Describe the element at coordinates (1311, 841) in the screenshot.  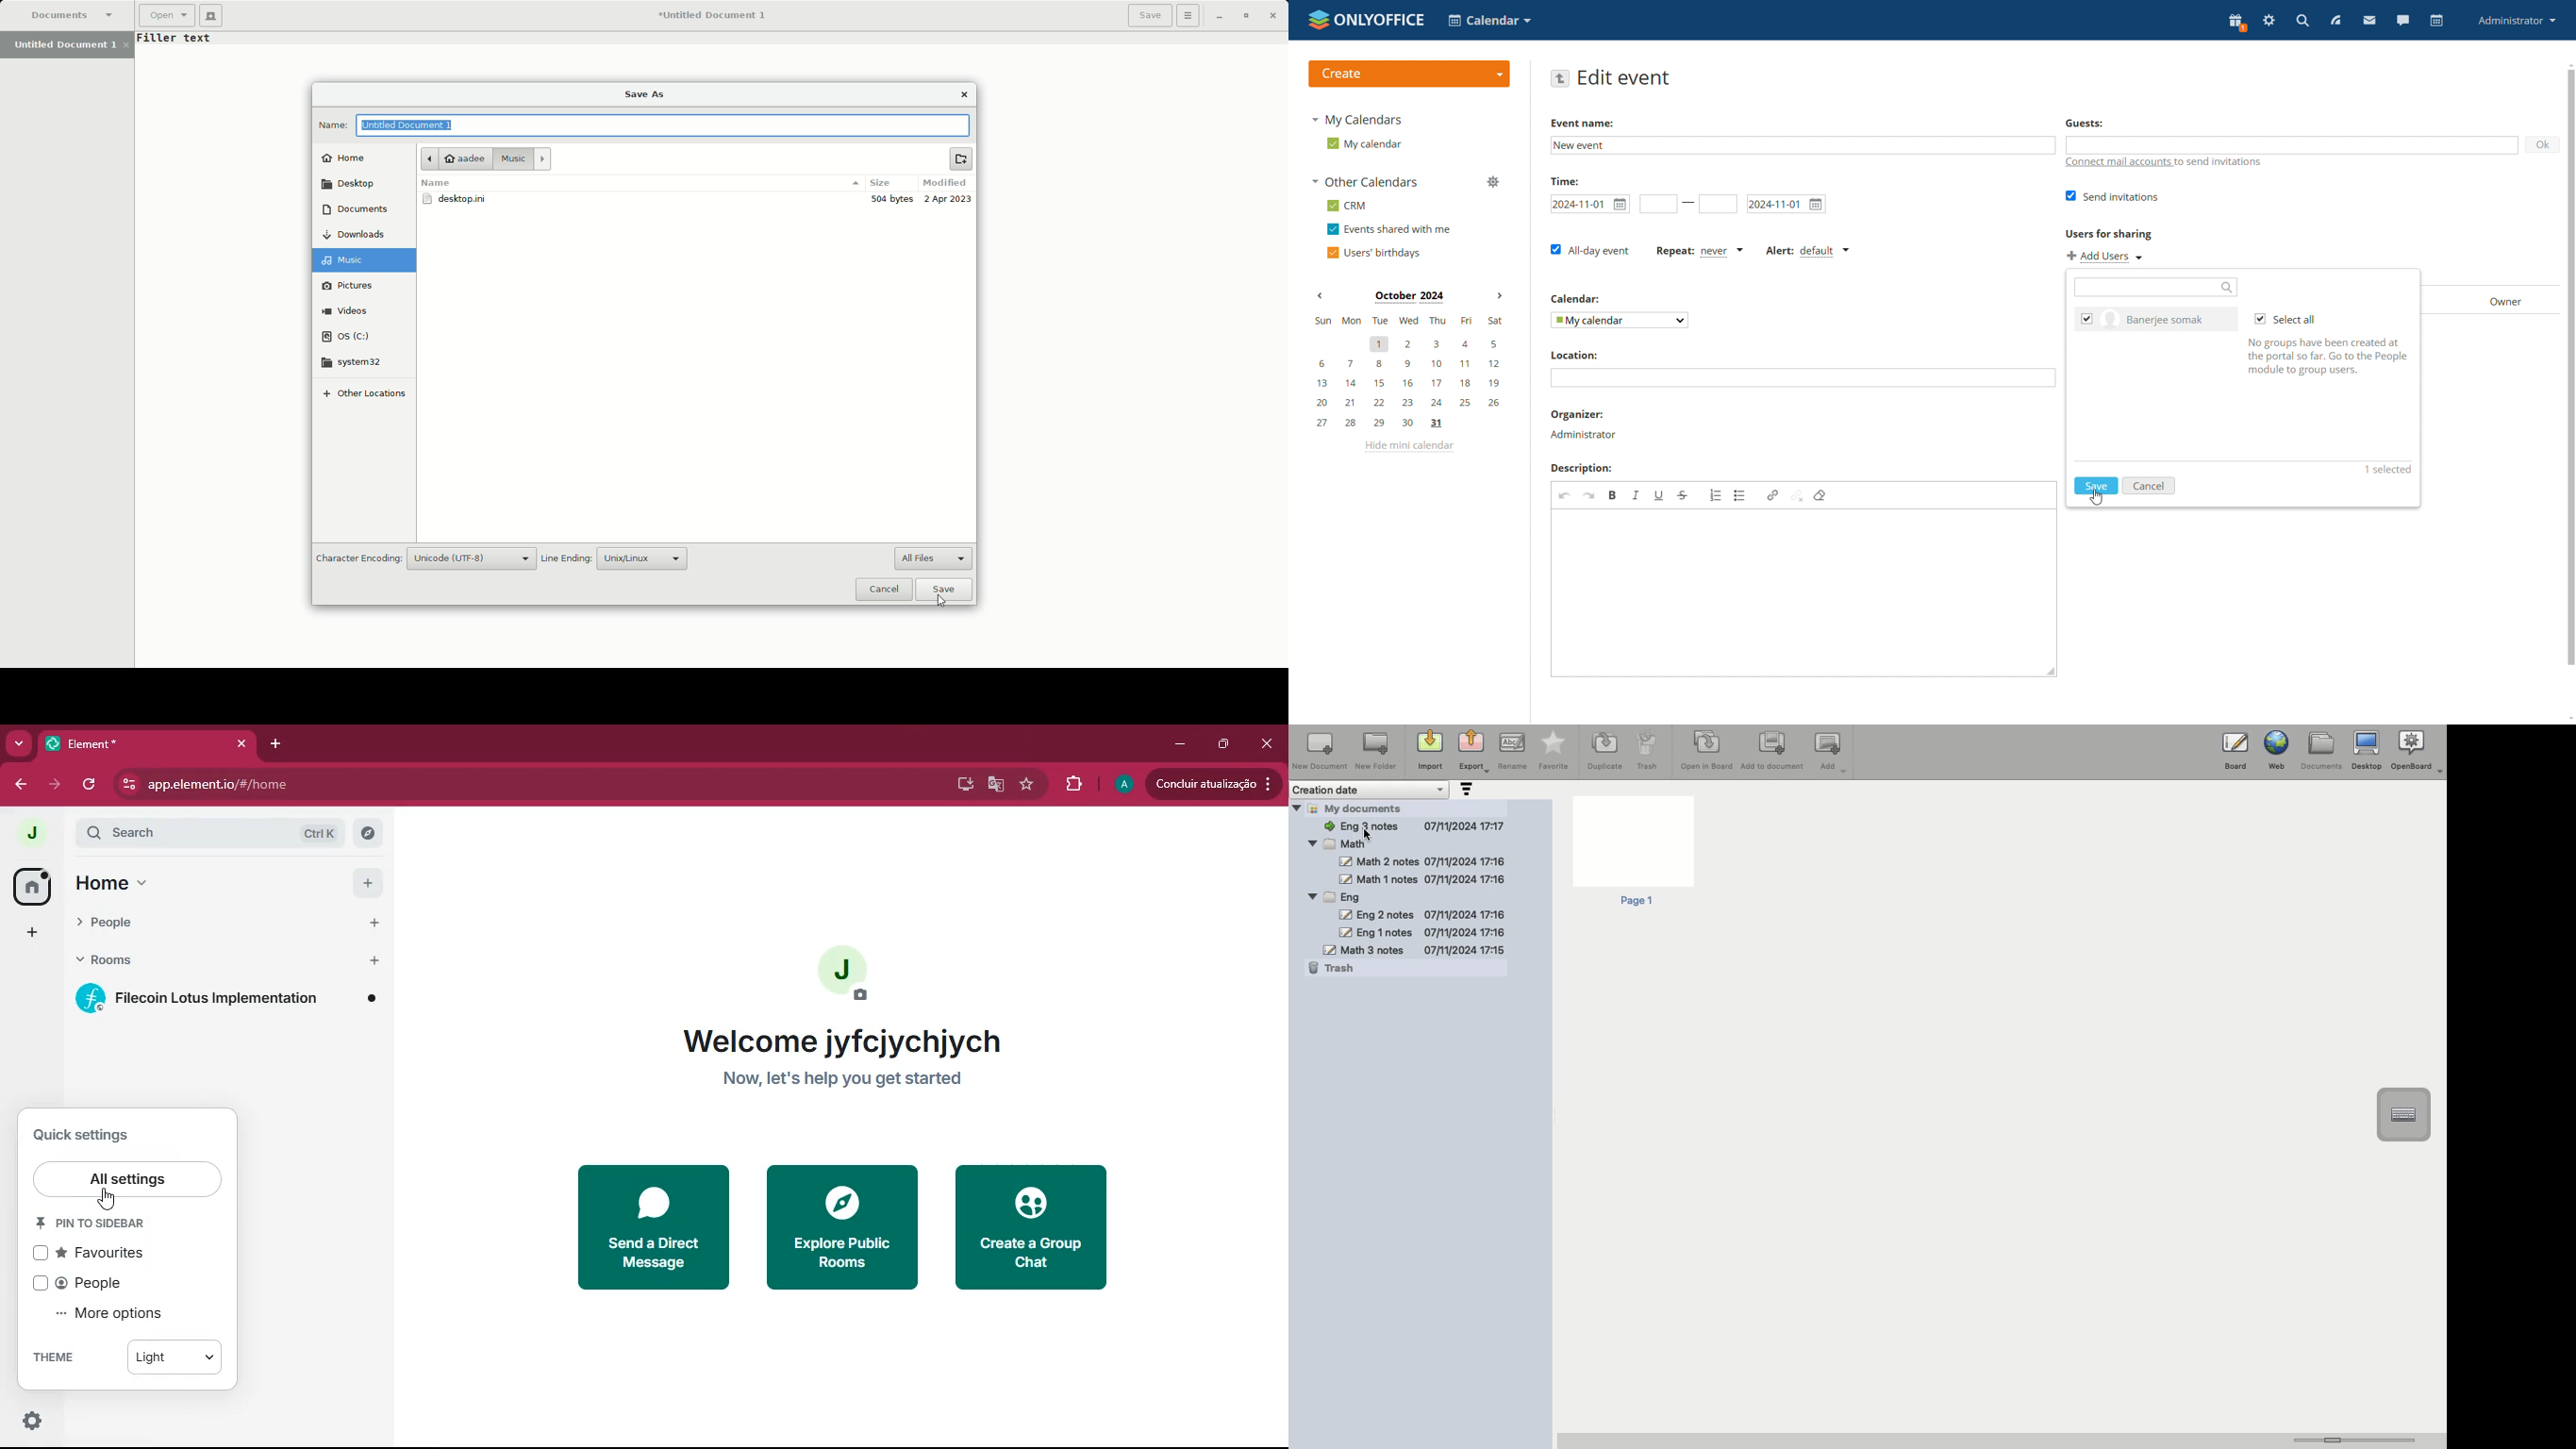
I see `Hide` at that location.